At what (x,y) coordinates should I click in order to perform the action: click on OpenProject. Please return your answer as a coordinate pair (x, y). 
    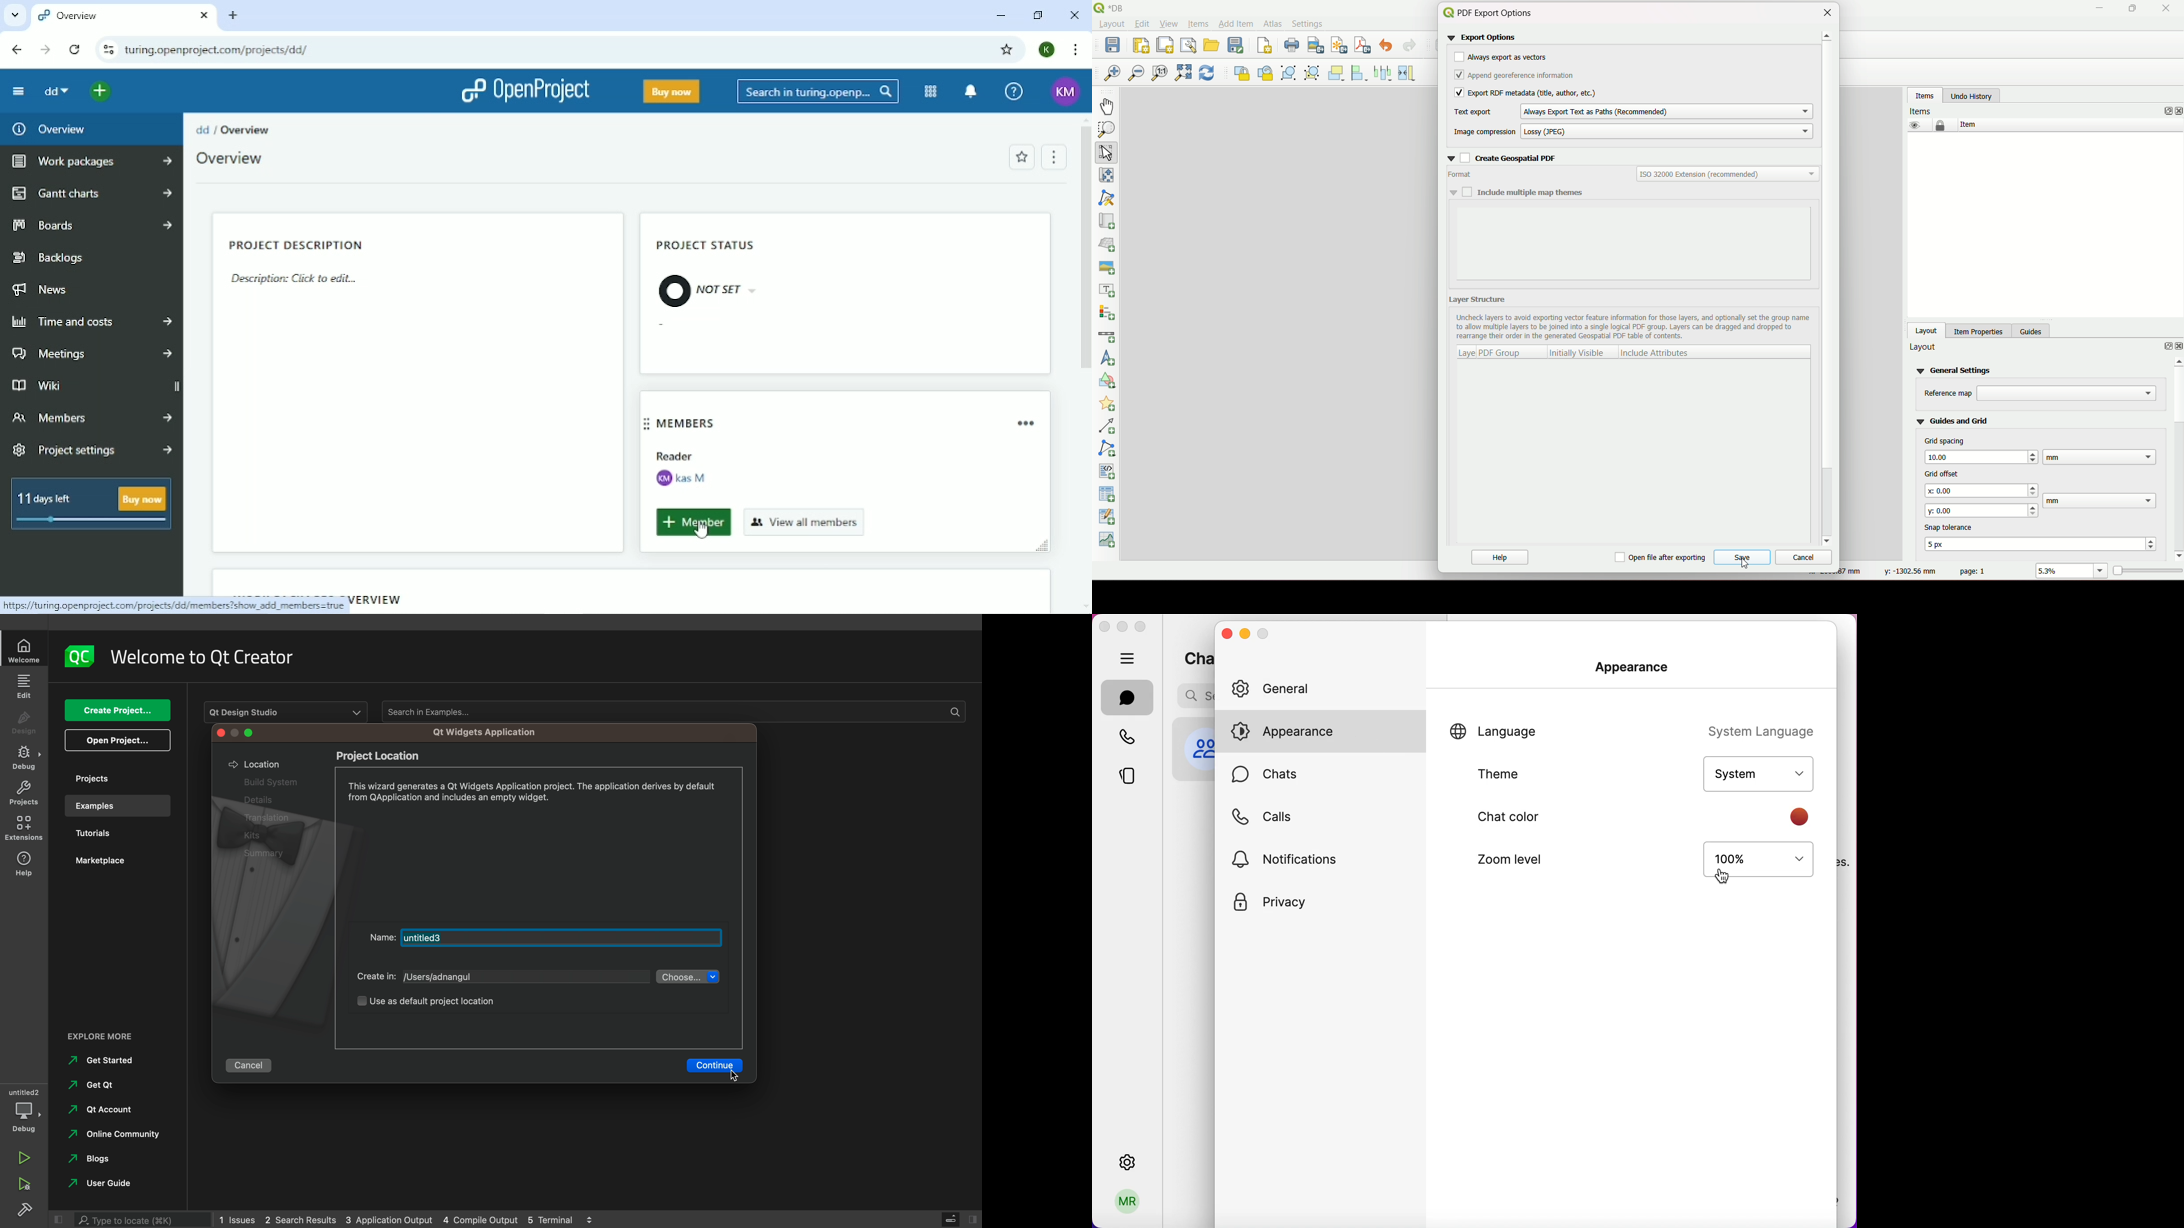
    Looking at the image, I should click on (527, 90).